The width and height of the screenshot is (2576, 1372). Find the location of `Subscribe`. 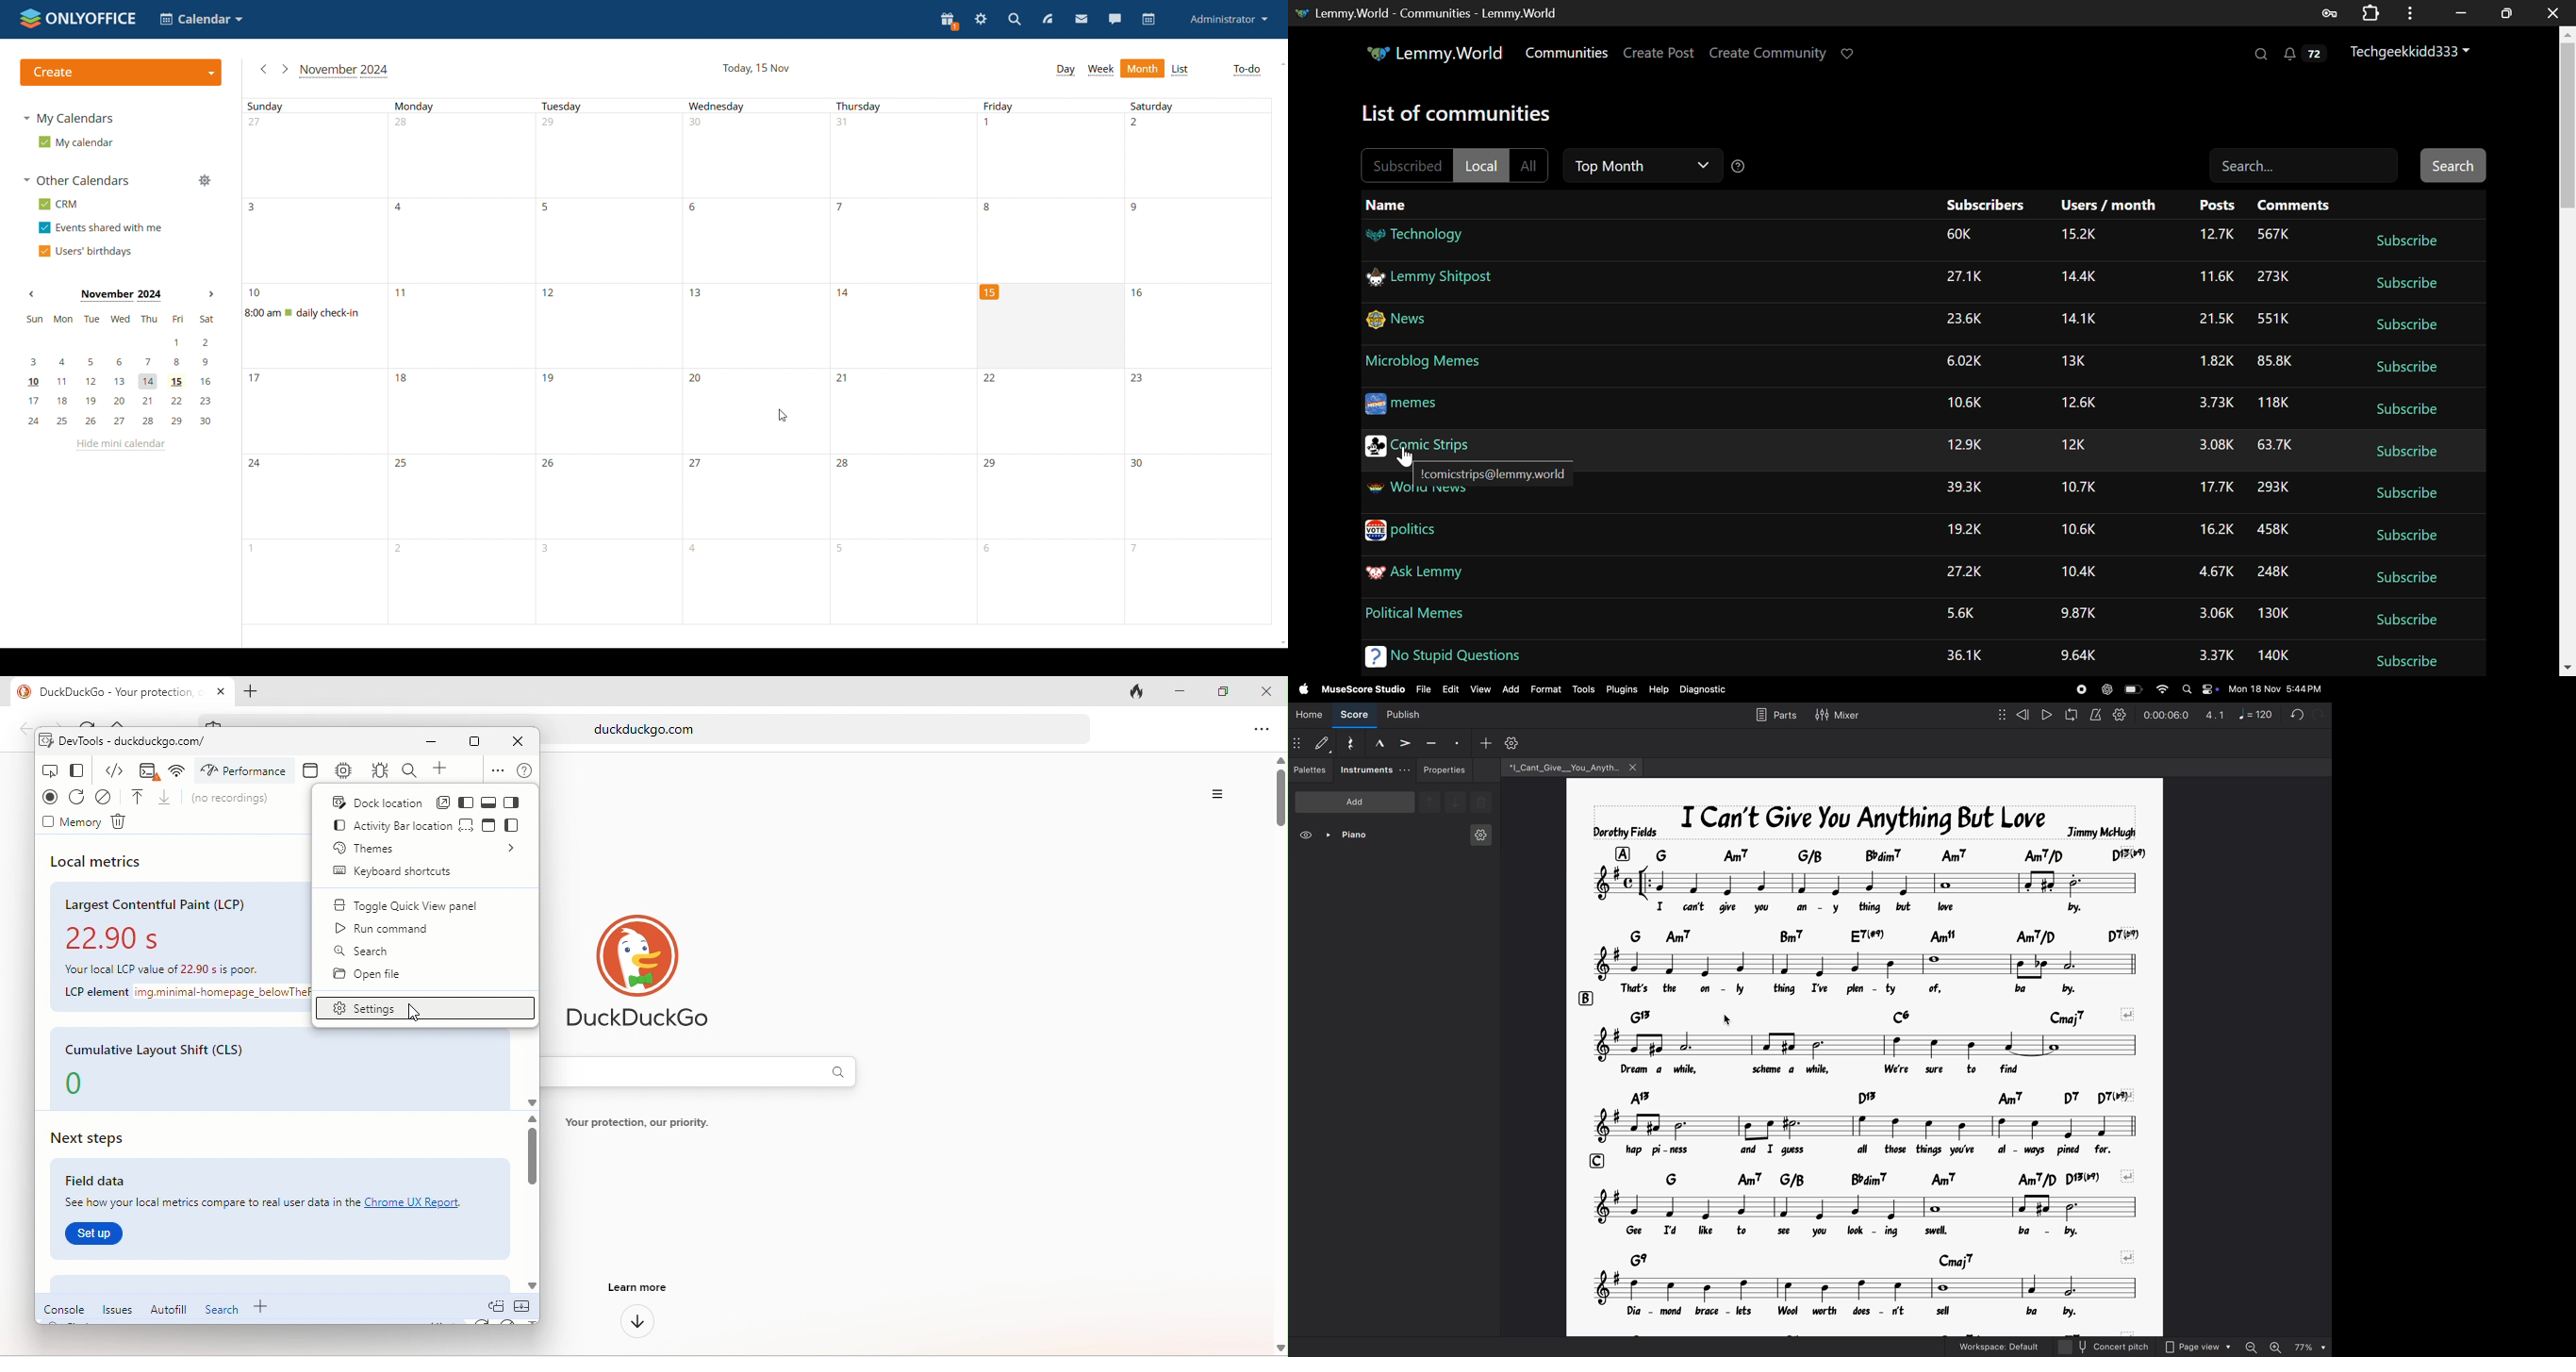

Subscribe is located at coordinates (2406, 327).